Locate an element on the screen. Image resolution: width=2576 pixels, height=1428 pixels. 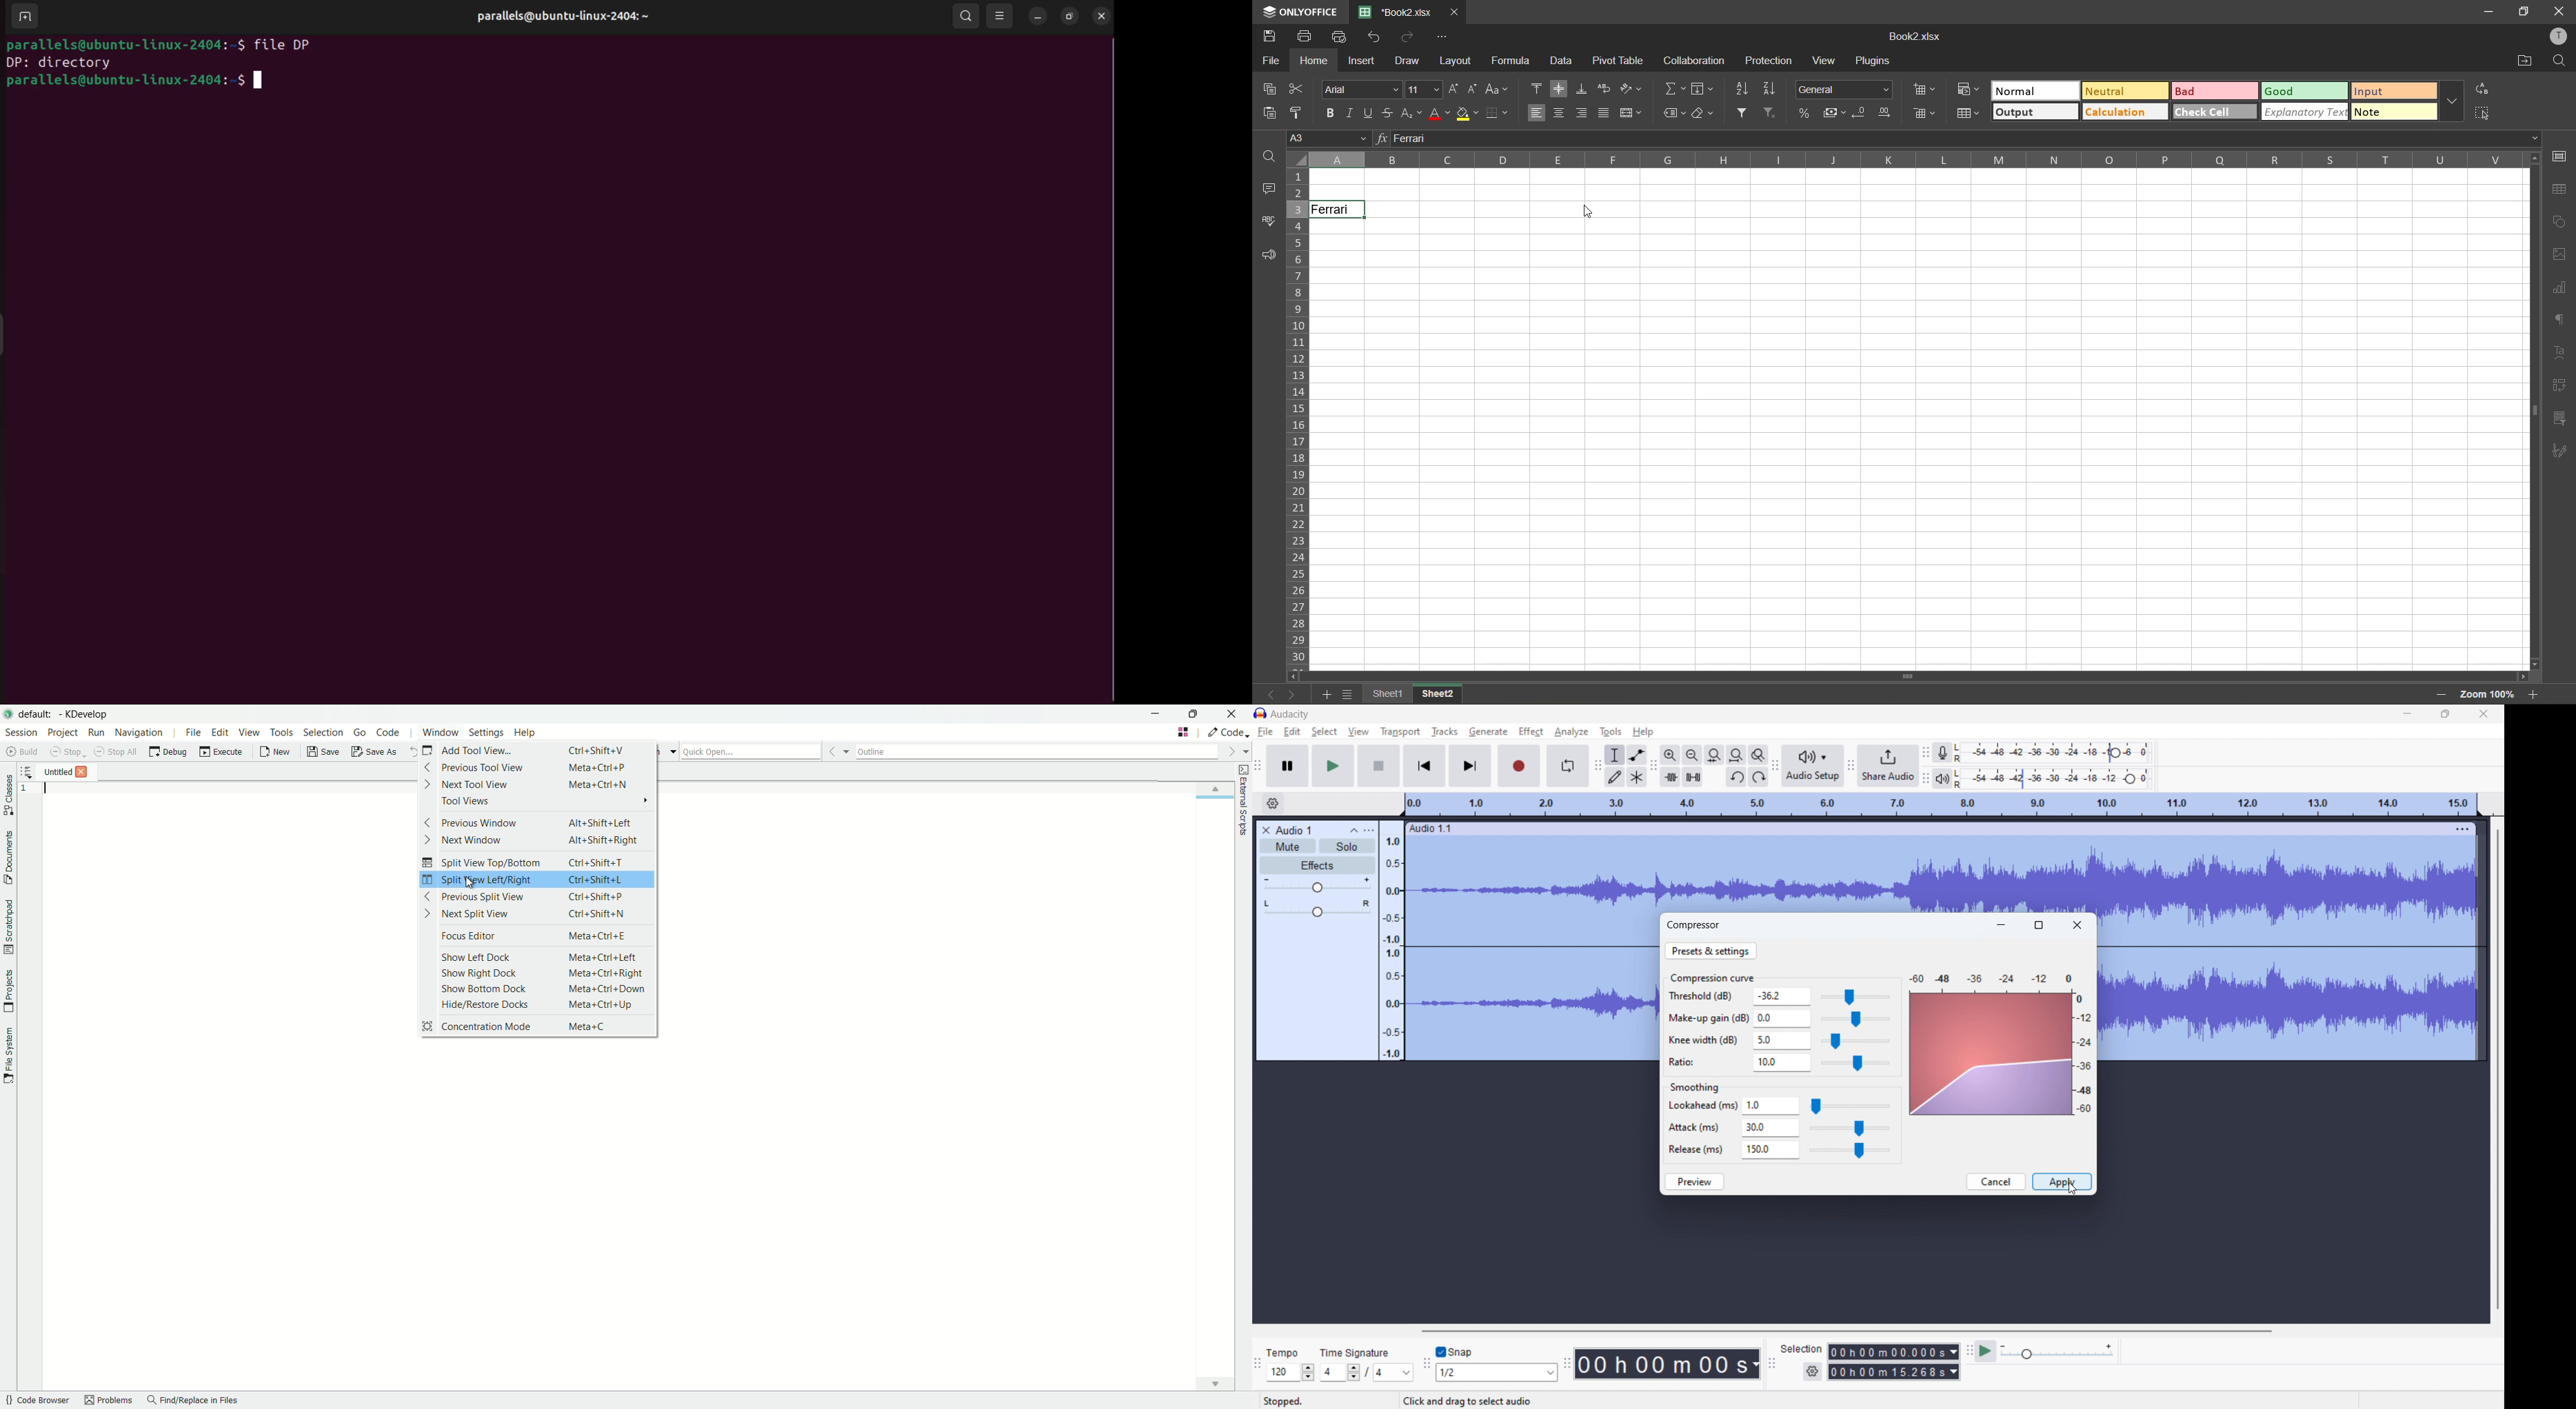
underline is located at coordinates (1370, 114).